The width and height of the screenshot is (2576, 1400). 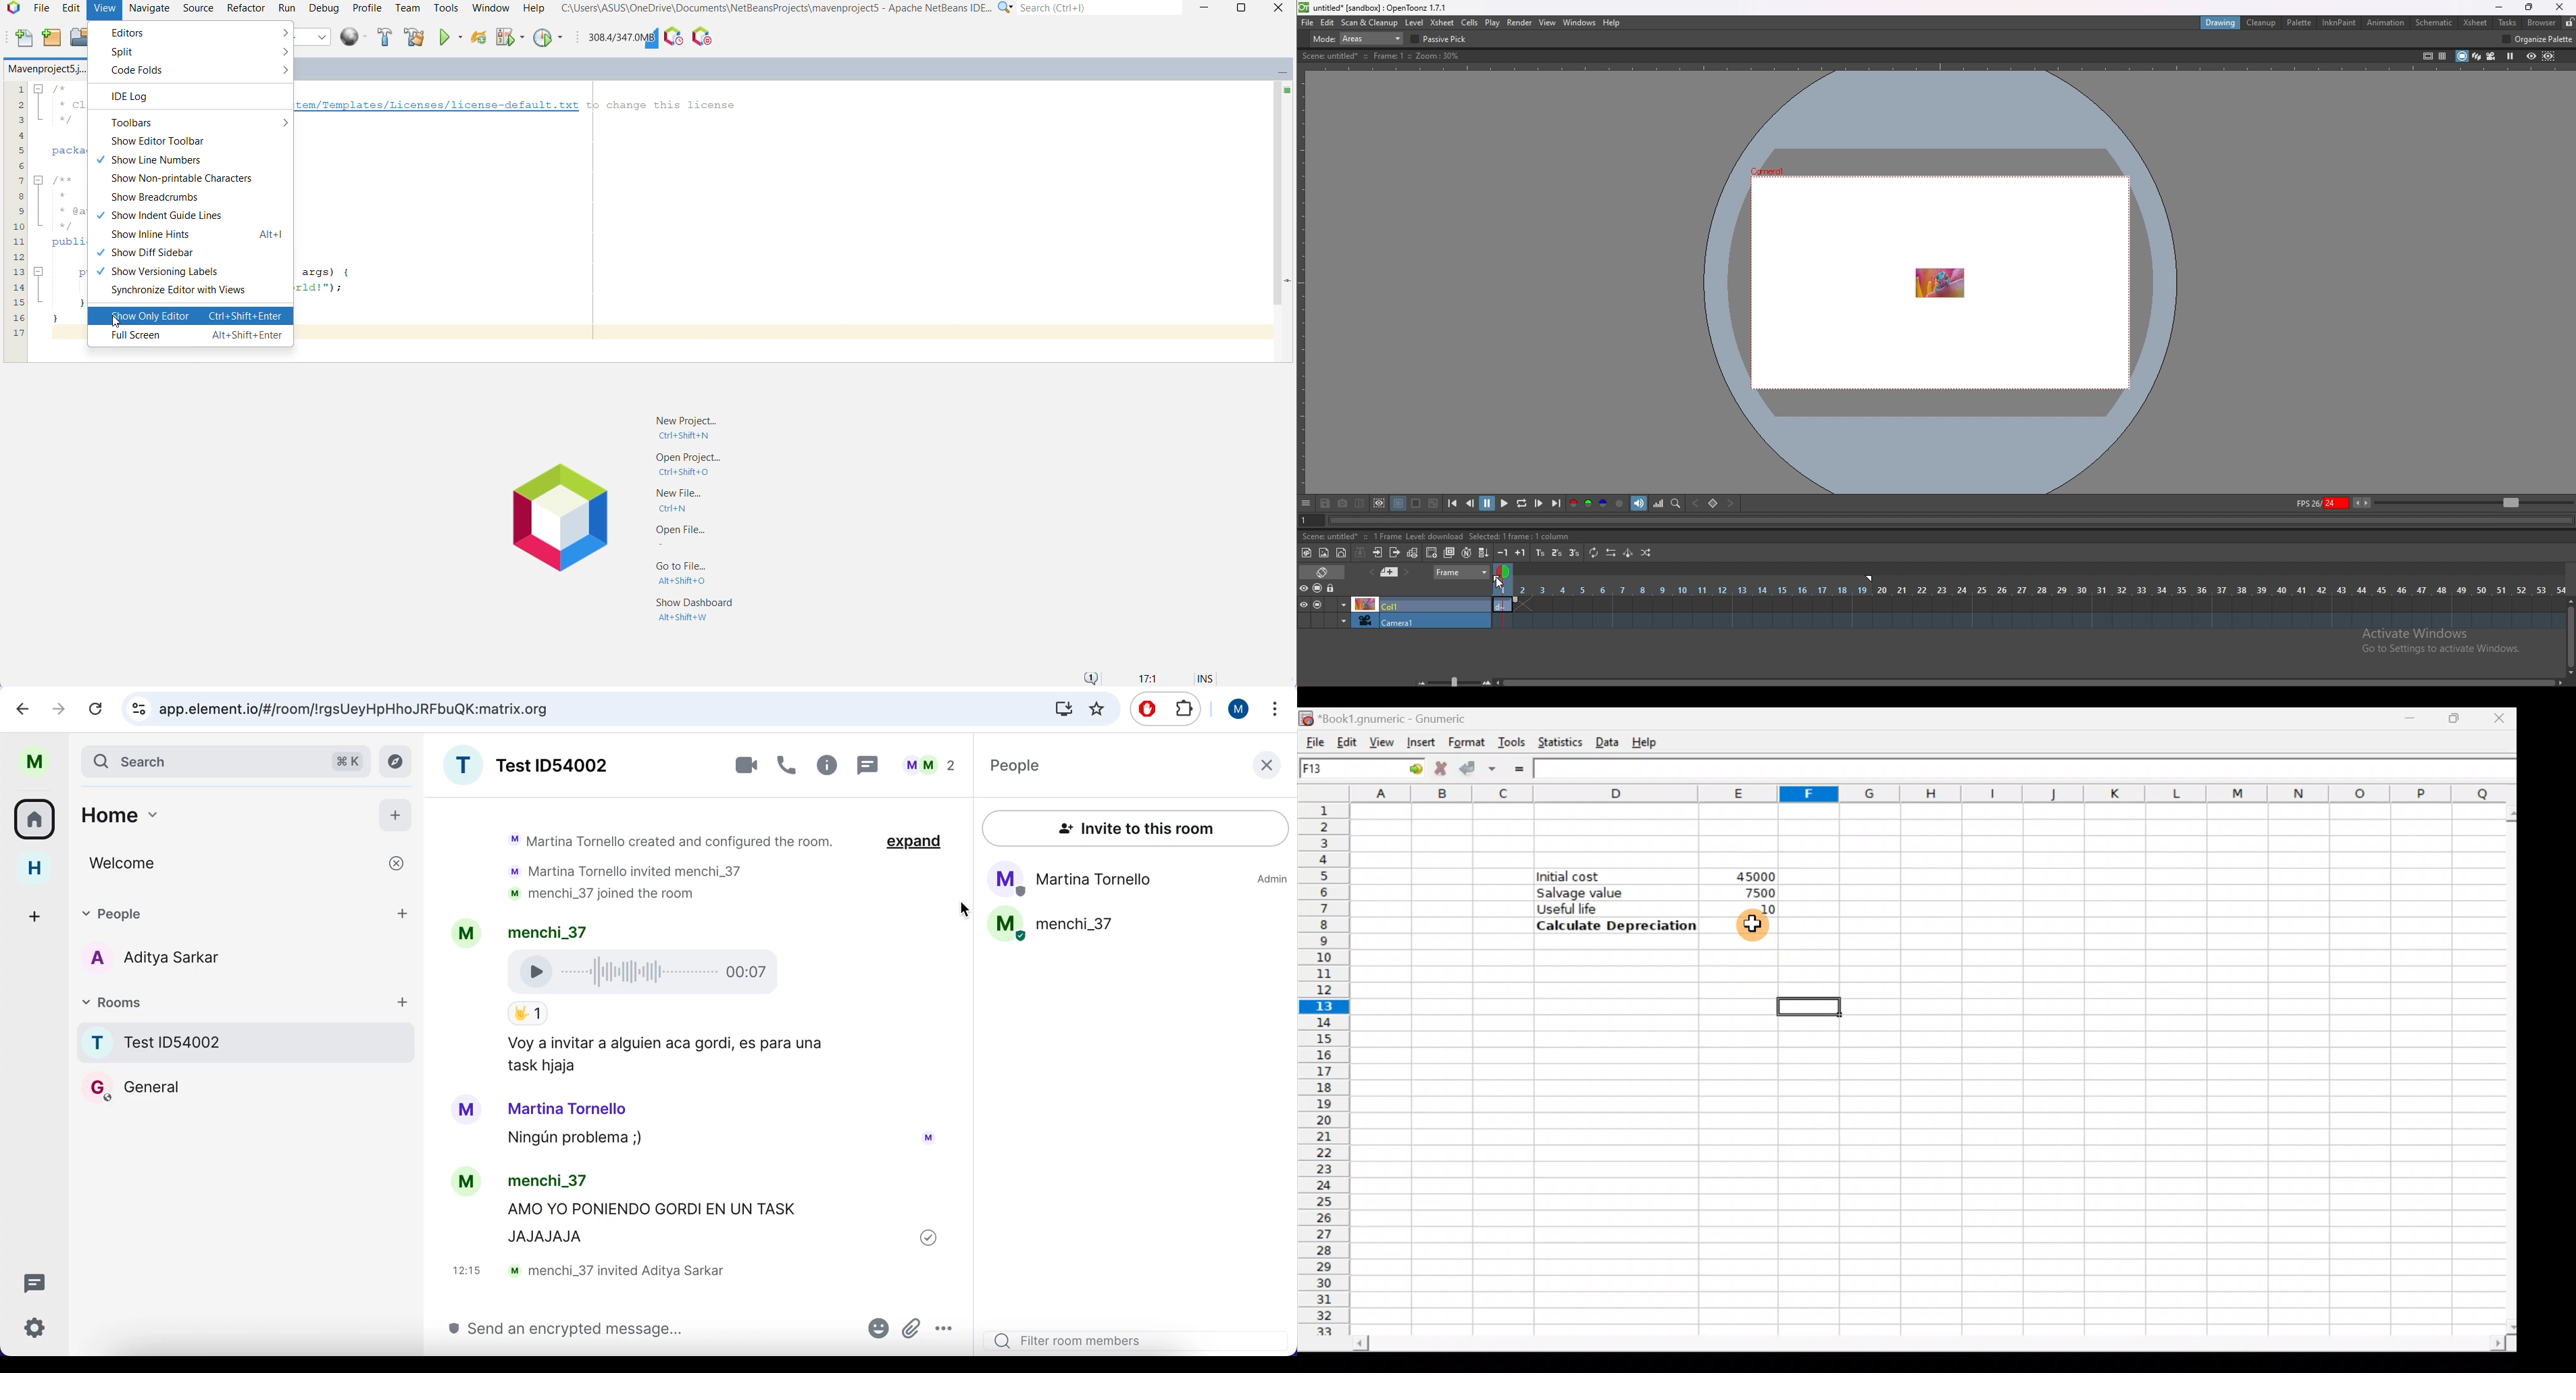 What do you see at coordinates (414, 39) in the screenshot?
I see `Clean and Build Project` at bounding box center [414, 39].